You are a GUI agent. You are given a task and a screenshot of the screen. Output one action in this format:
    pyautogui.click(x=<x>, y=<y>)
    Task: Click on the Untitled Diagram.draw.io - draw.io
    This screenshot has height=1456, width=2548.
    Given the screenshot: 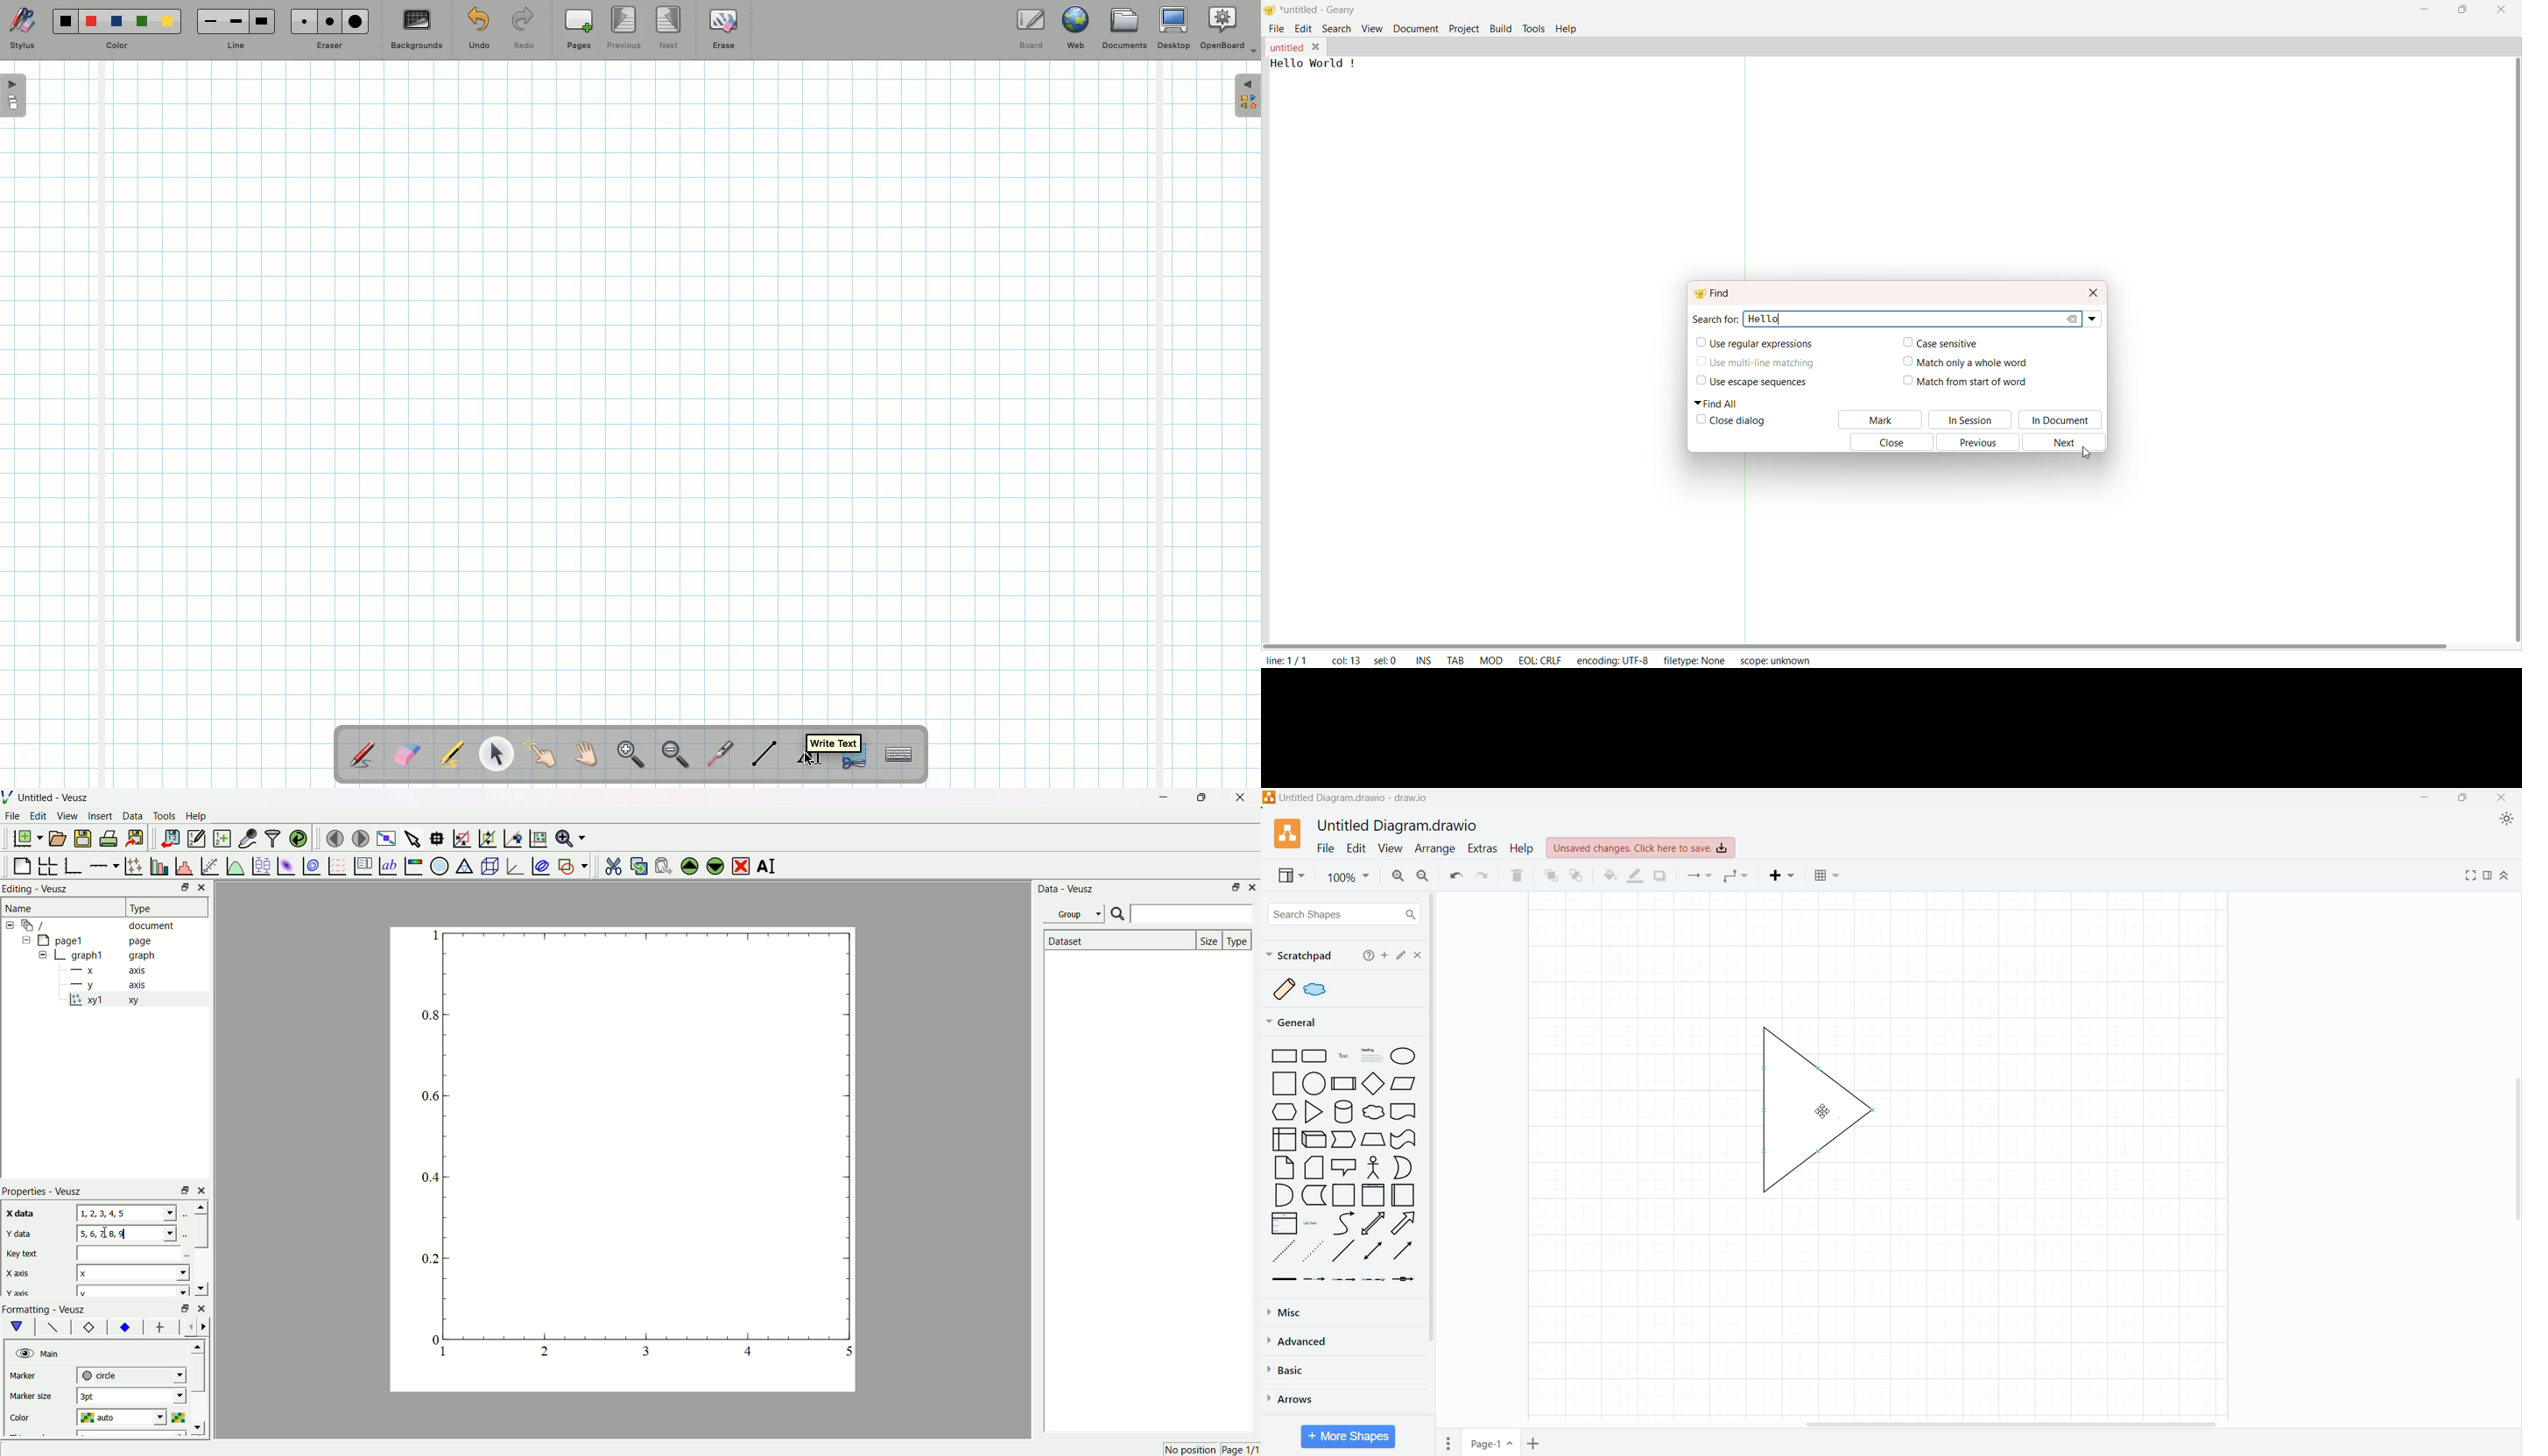 What is the action you would take?
    pyautogui.click(x=1349, y=797)
    